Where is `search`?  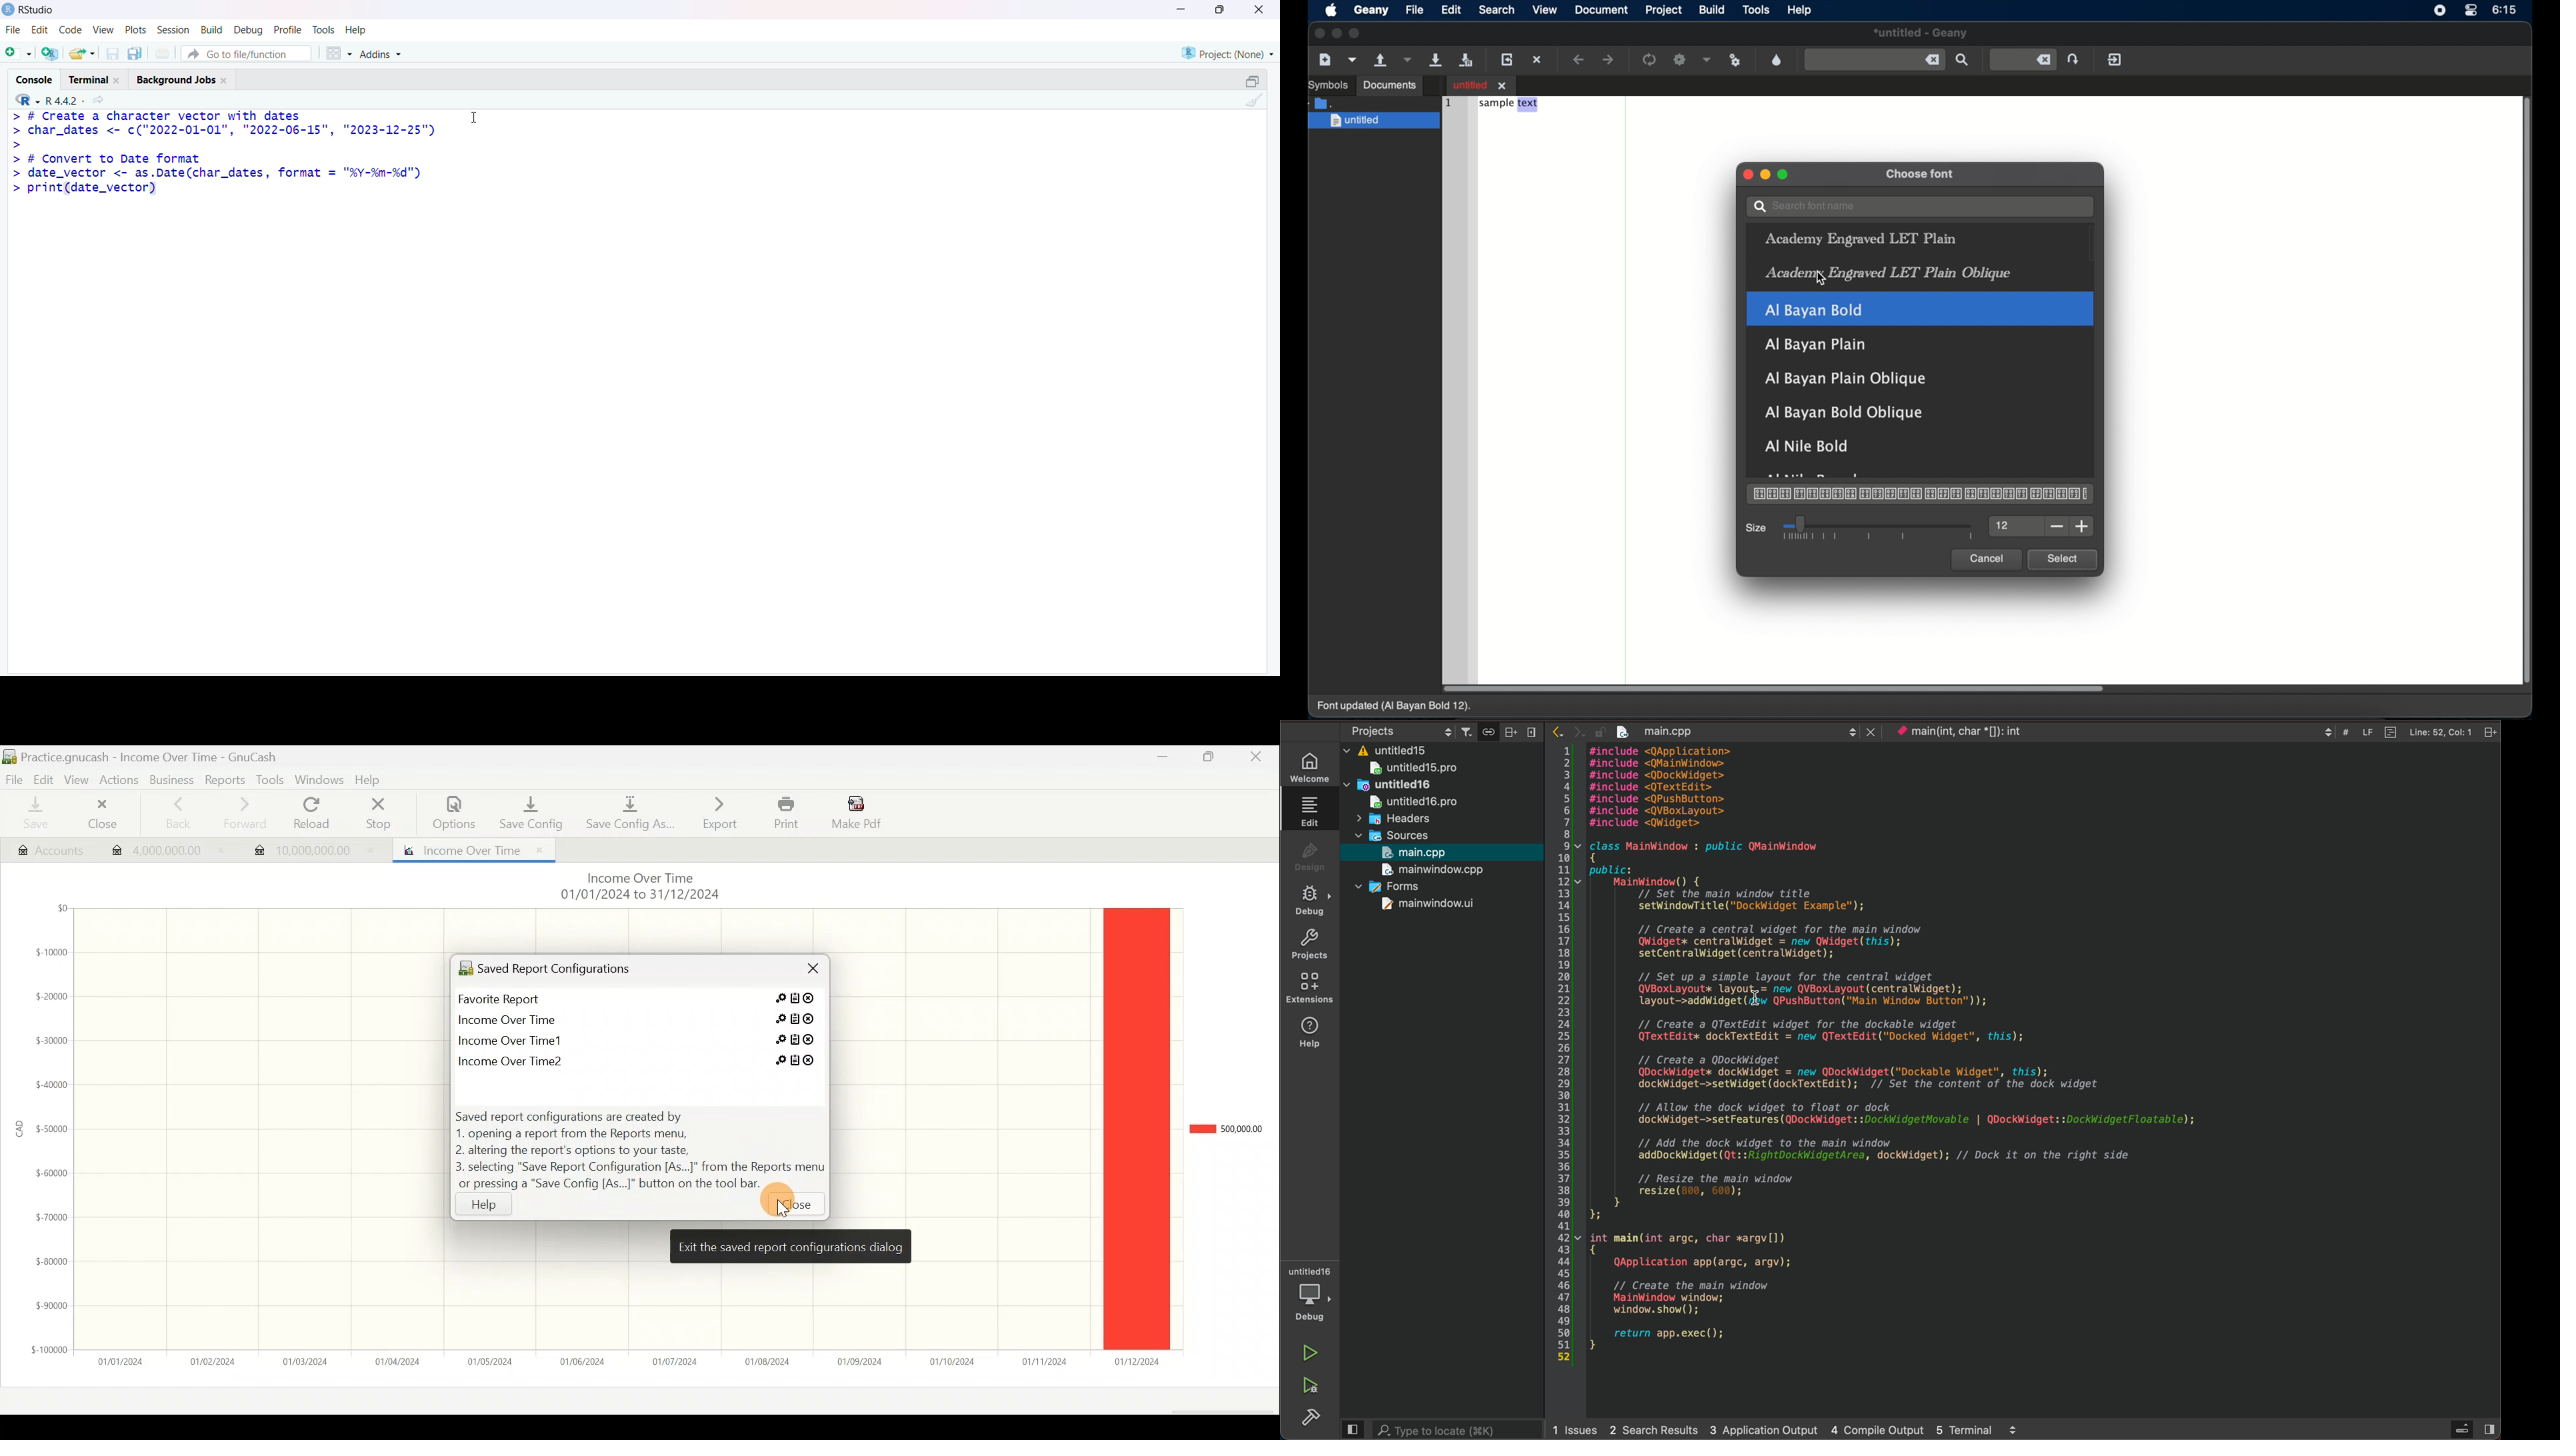 search is located at coordinates (1458, 1429).